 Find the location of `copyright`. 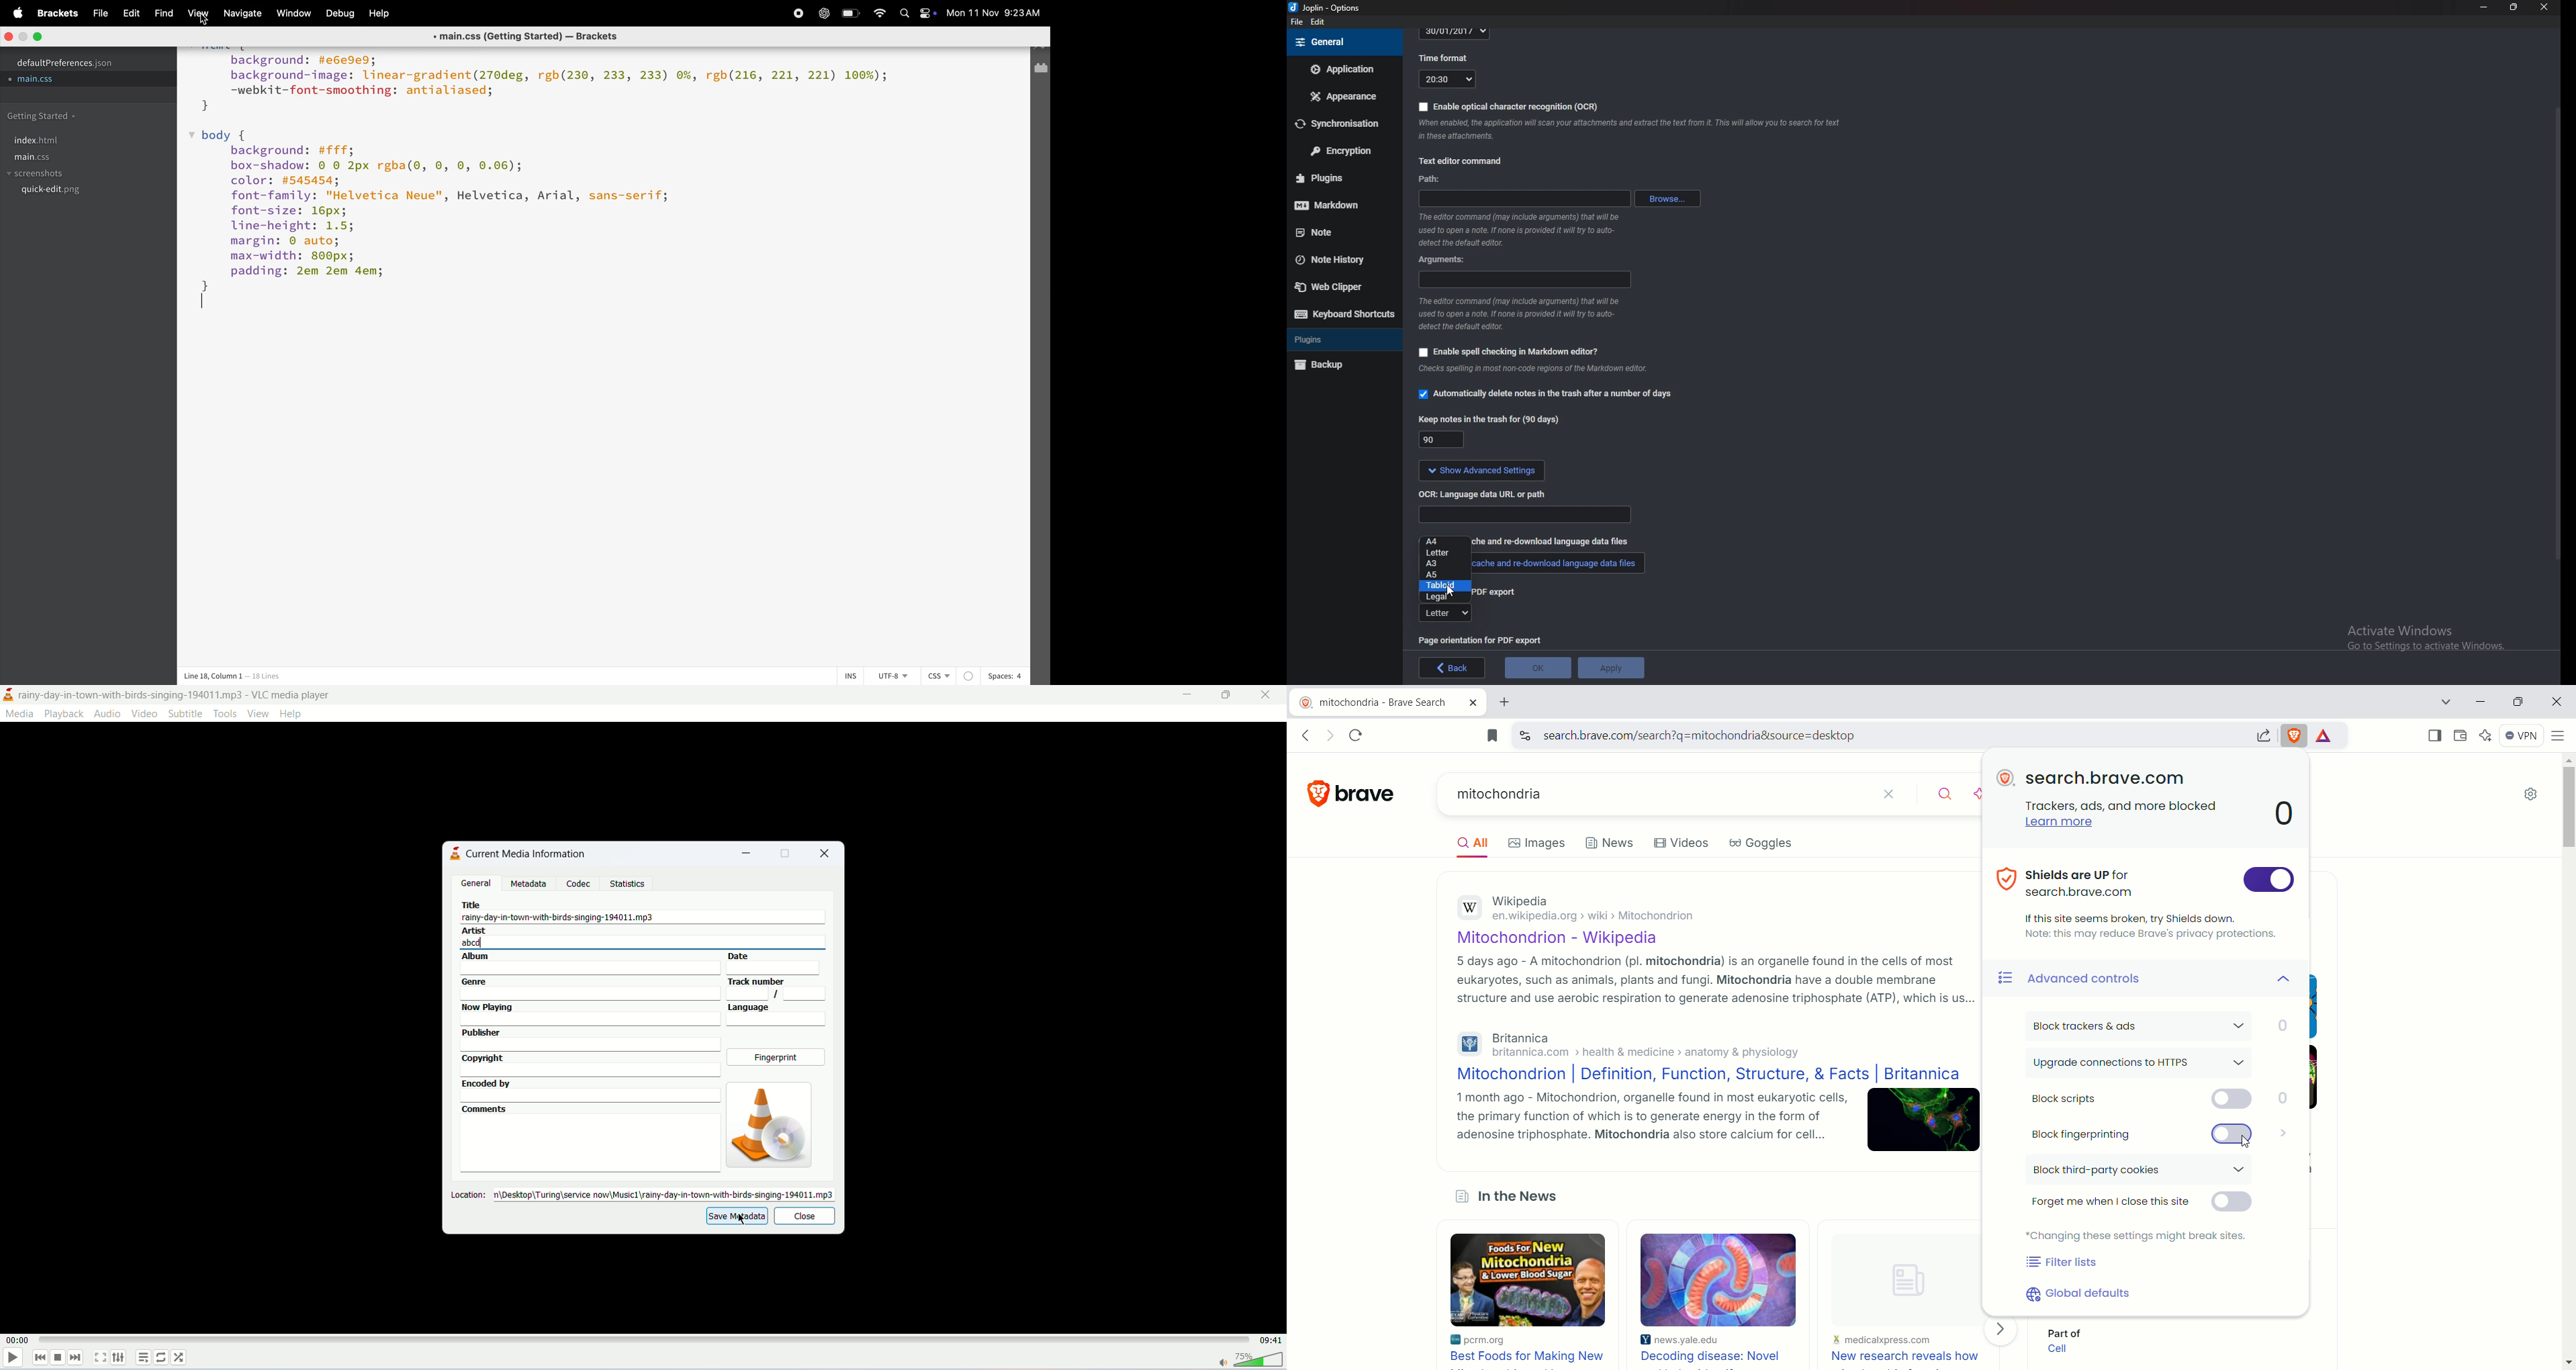

copyright is located at coordinates (590, 1065).